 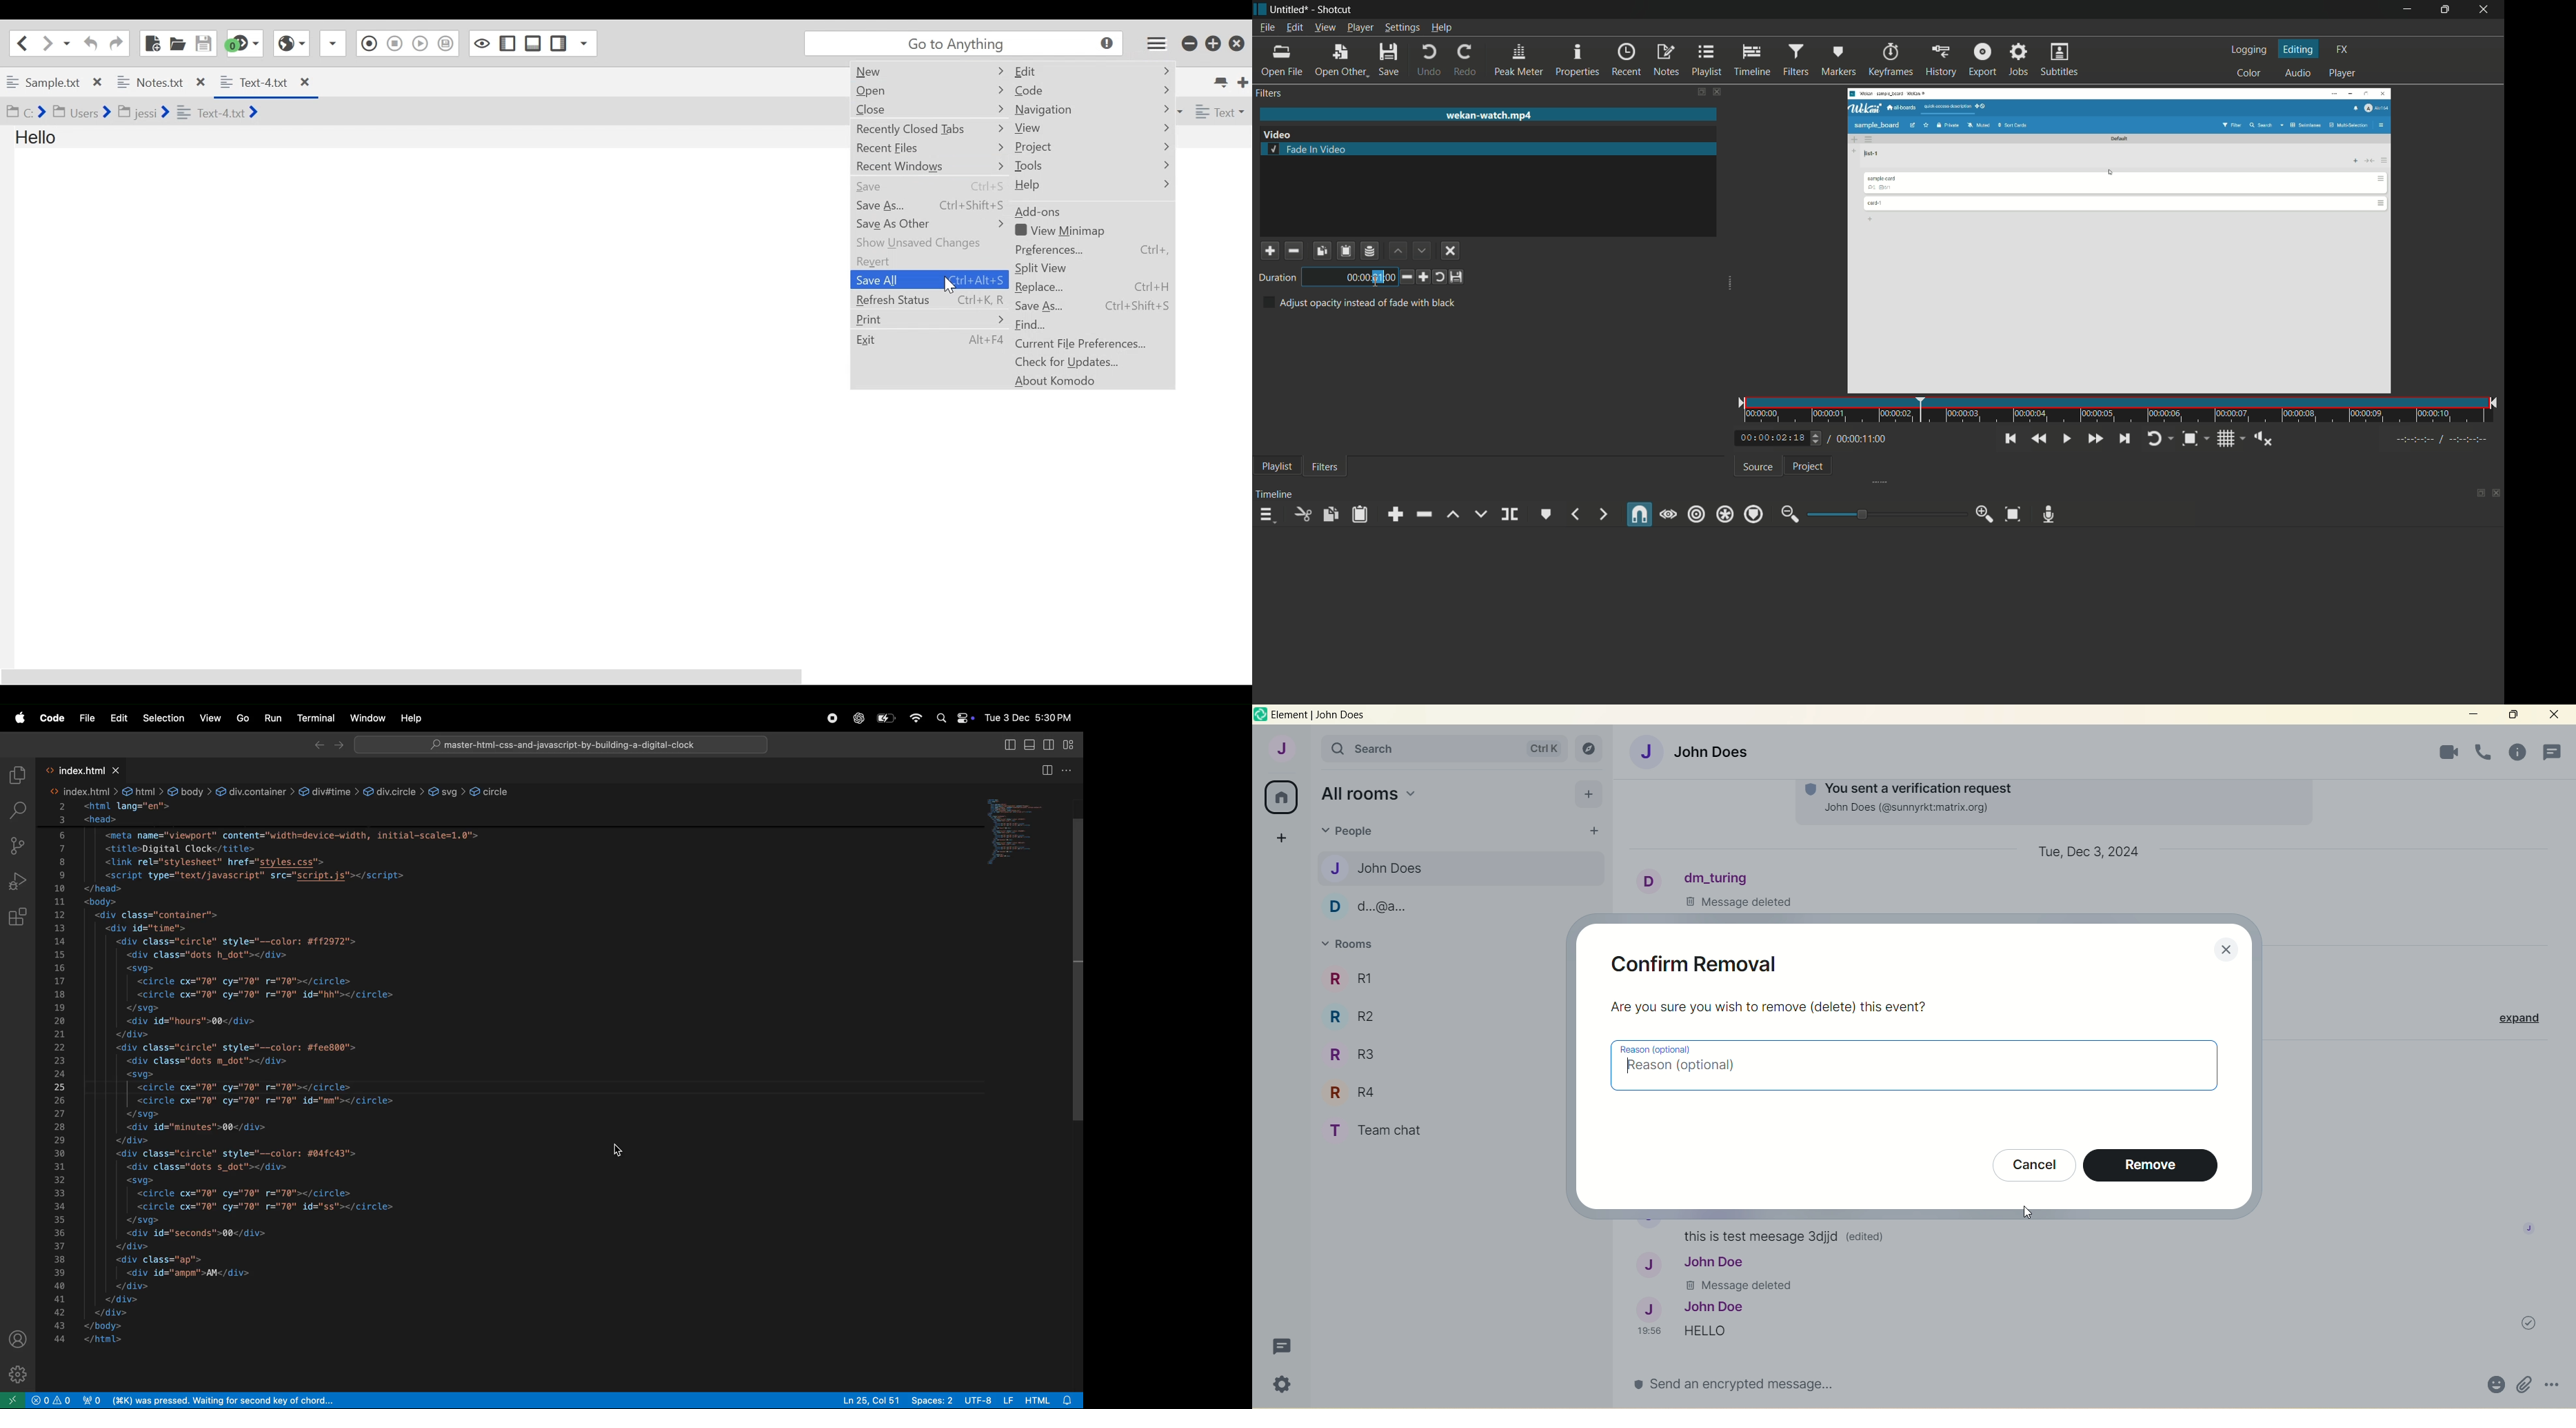 I want to click on paste, so click(x=1358, y=515).